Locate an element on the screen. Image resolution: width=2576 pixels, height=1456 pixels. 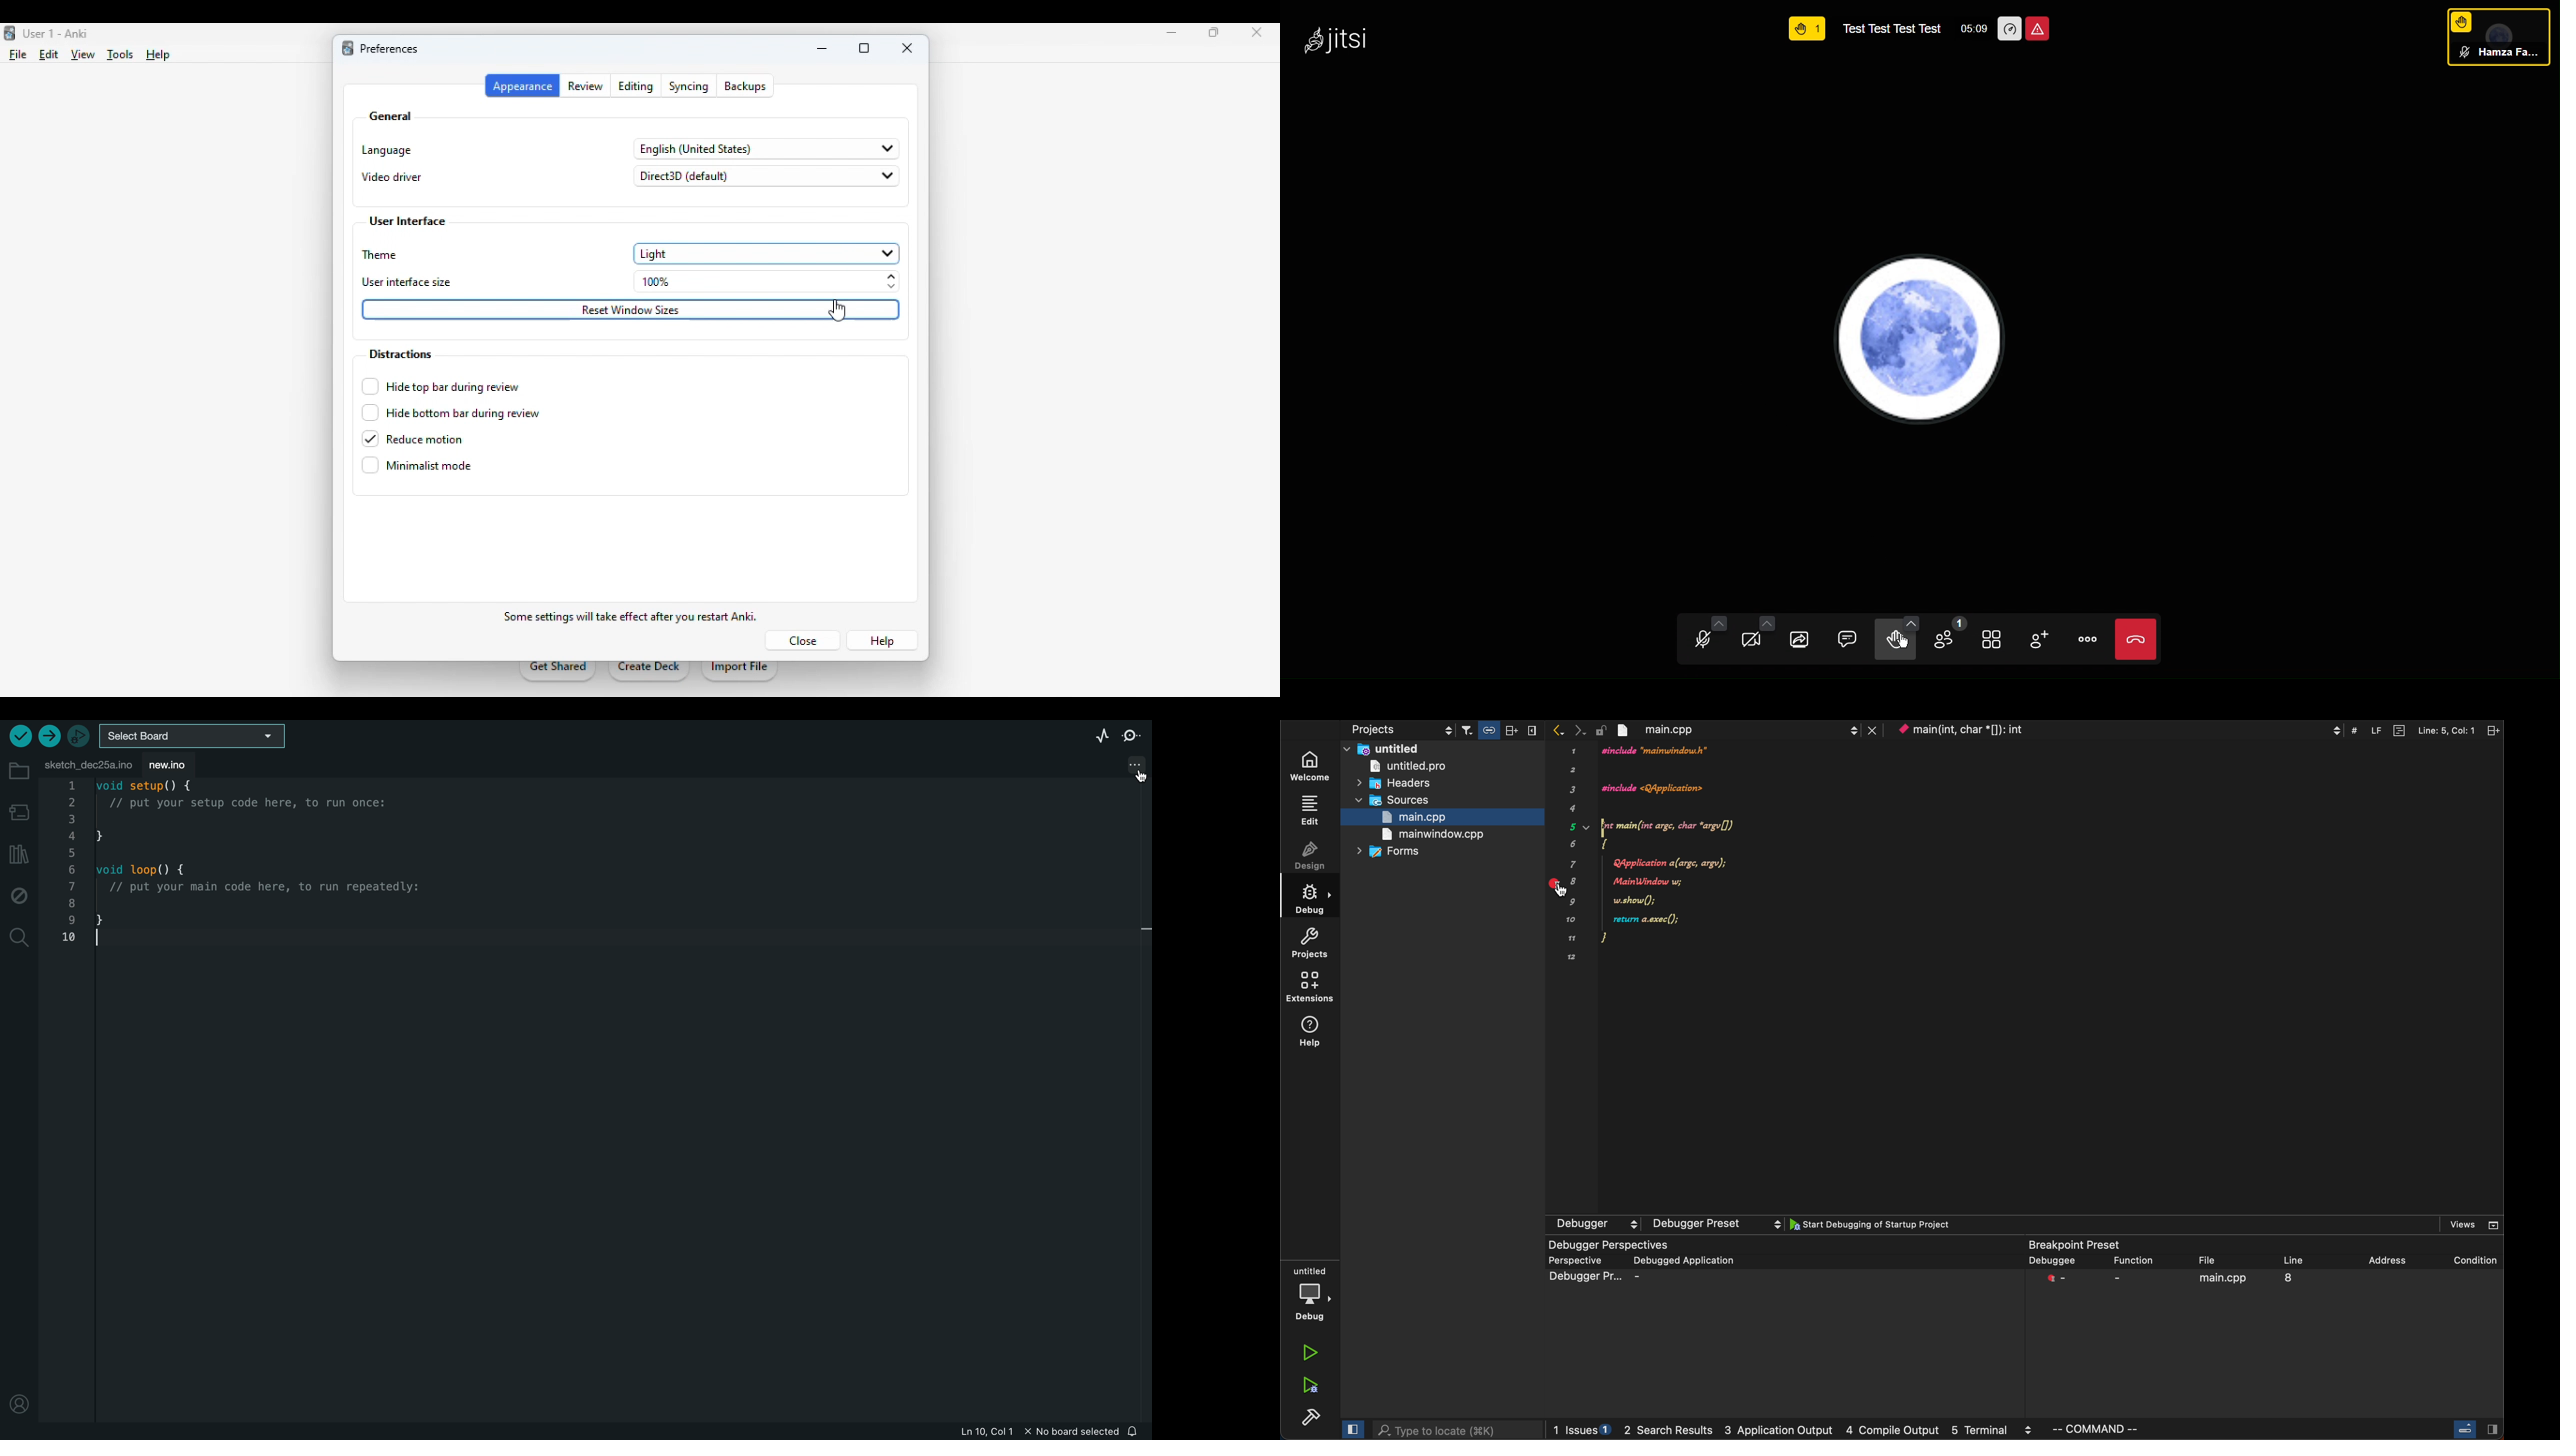
search result is located at coordinates (1671, 1432).